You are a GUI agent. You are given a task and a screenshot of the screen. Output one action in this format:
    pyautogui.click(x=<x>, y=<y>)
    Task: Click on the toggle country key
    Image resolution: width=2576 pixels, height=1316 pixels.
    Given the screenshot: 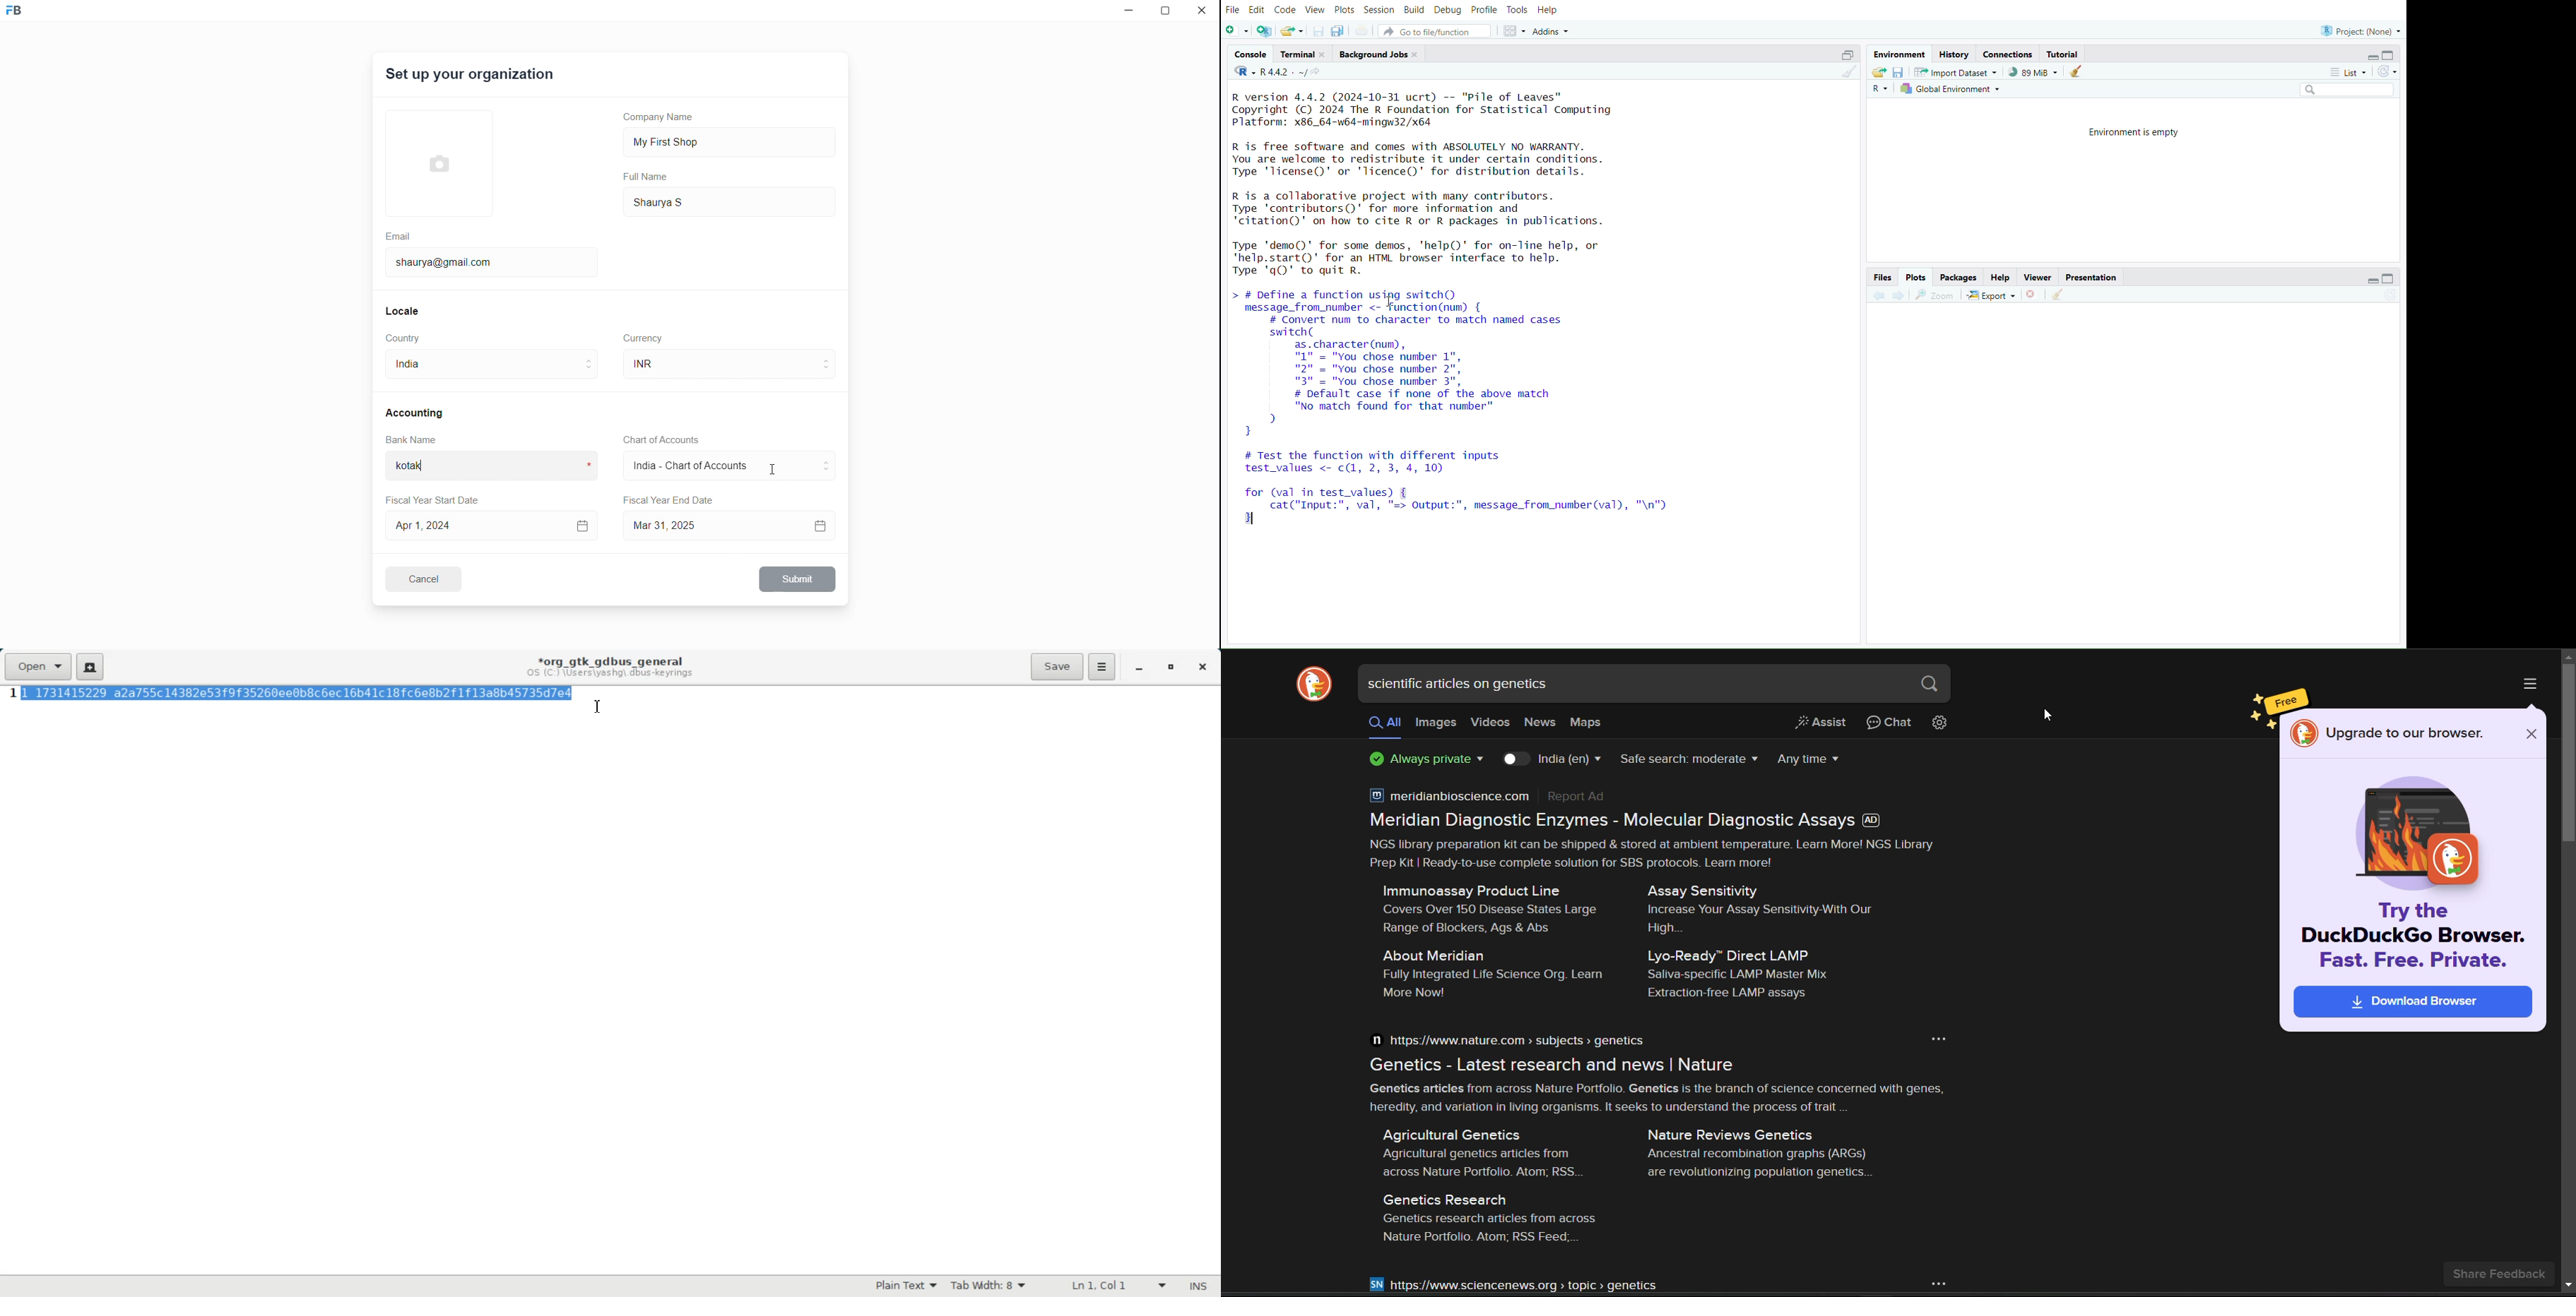 What is the action you would take?
    pyautogui.click(x=1518, y=760)
    